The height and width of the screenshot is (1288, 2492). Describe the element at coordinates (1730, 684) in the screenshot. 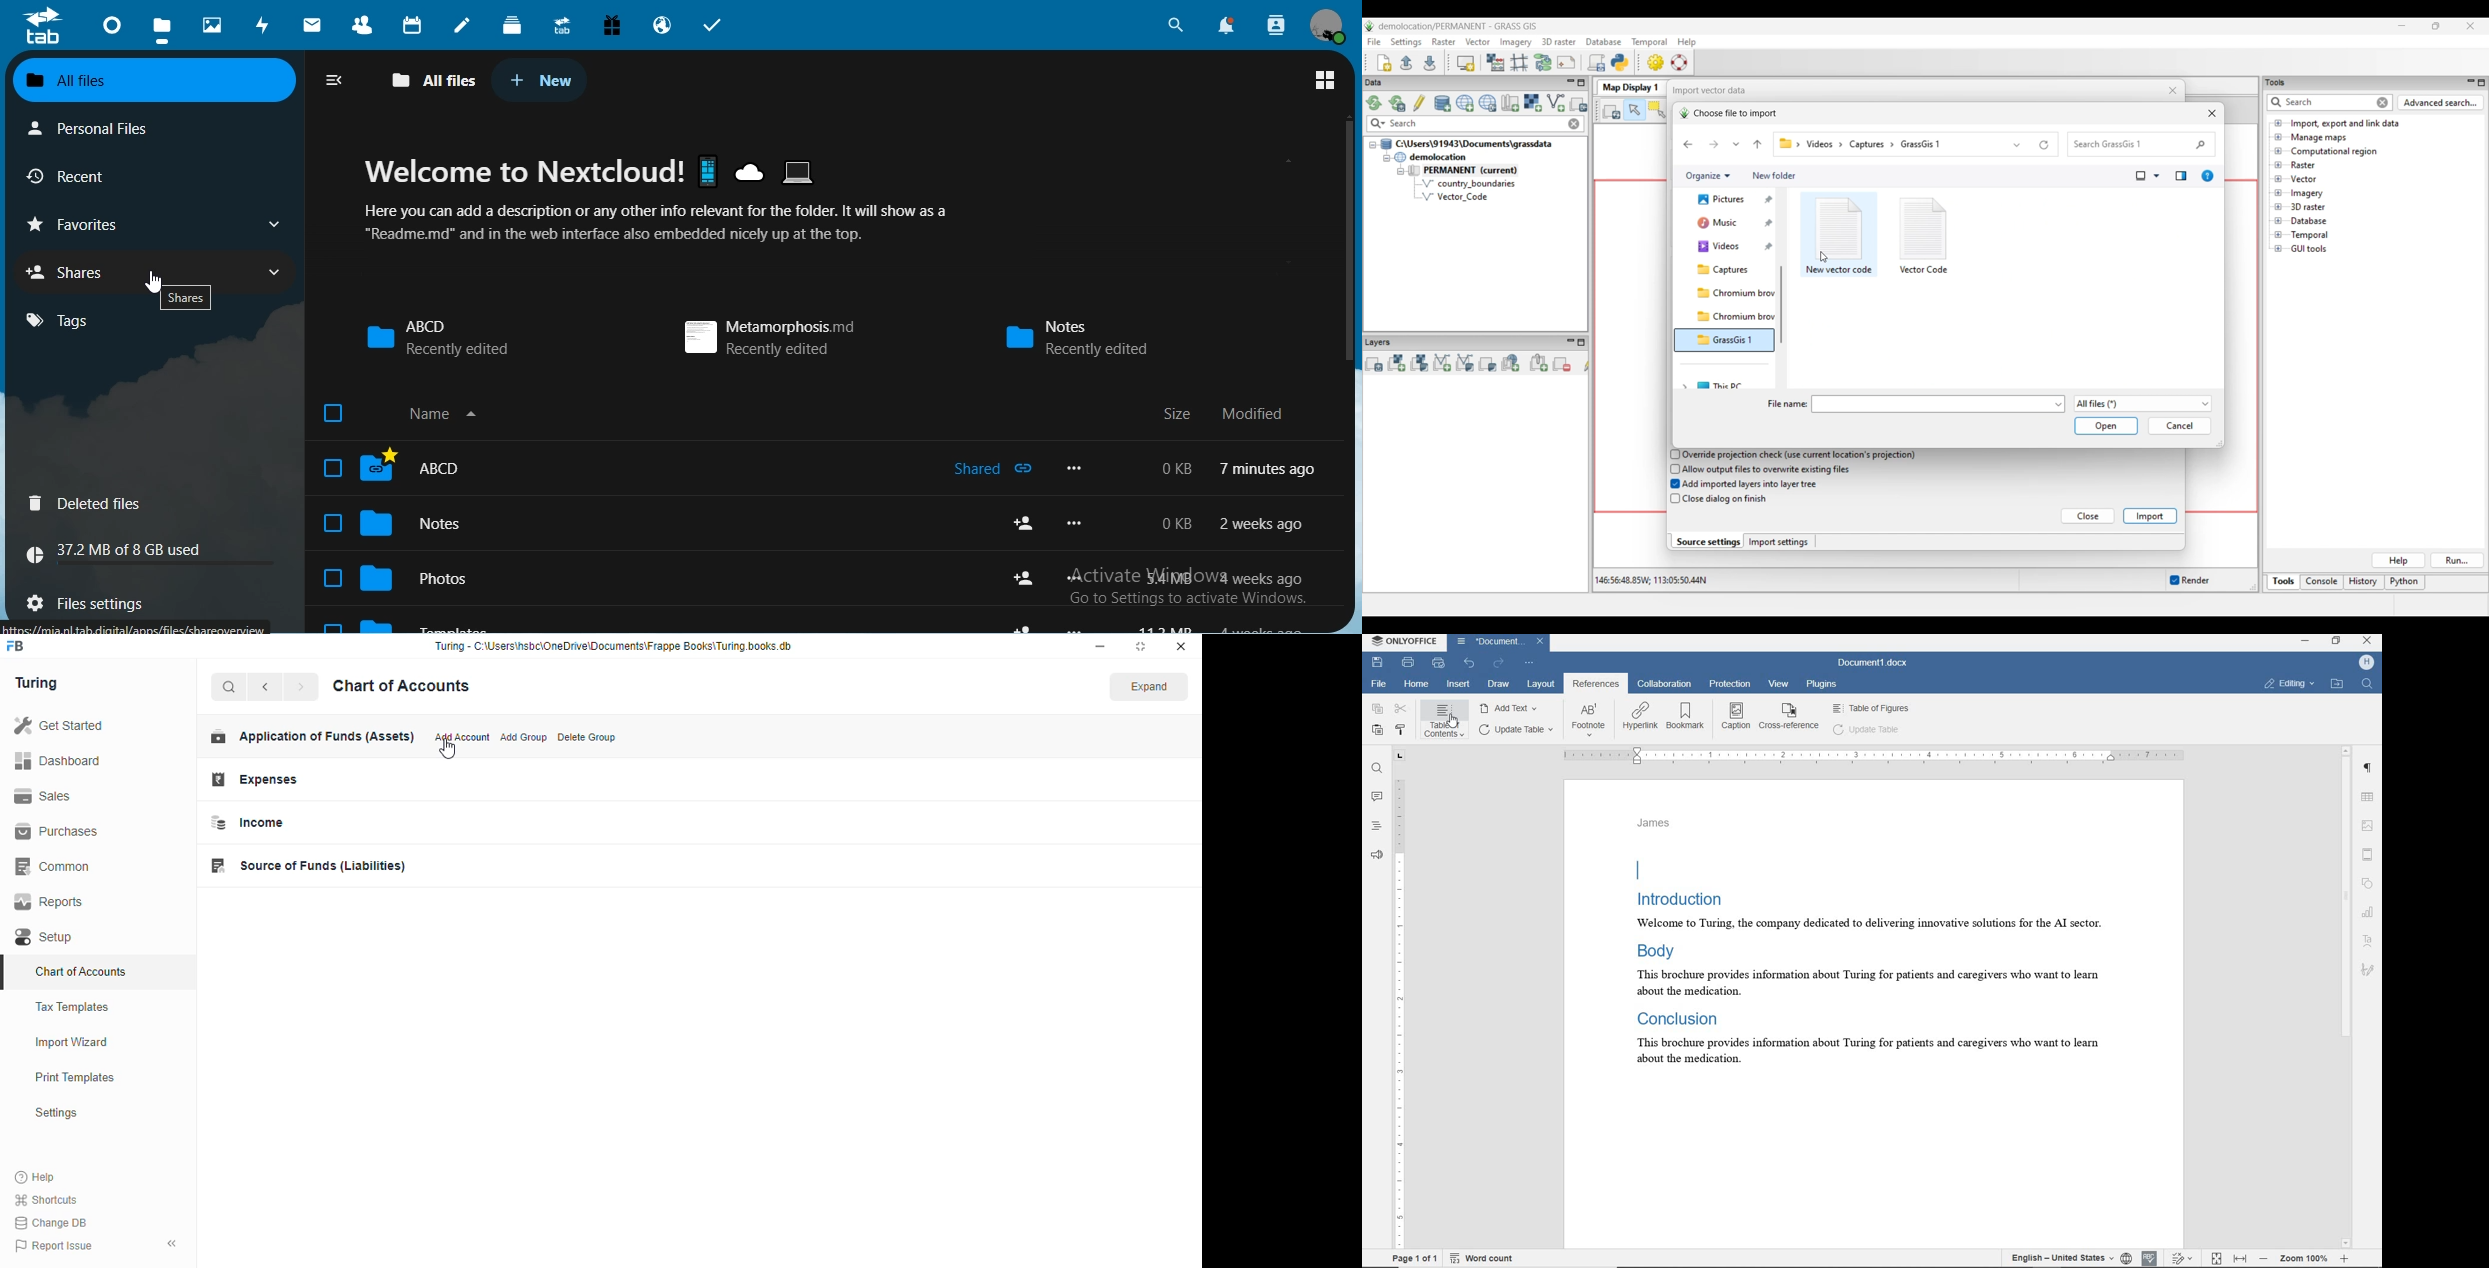

I see `protection` at that location.